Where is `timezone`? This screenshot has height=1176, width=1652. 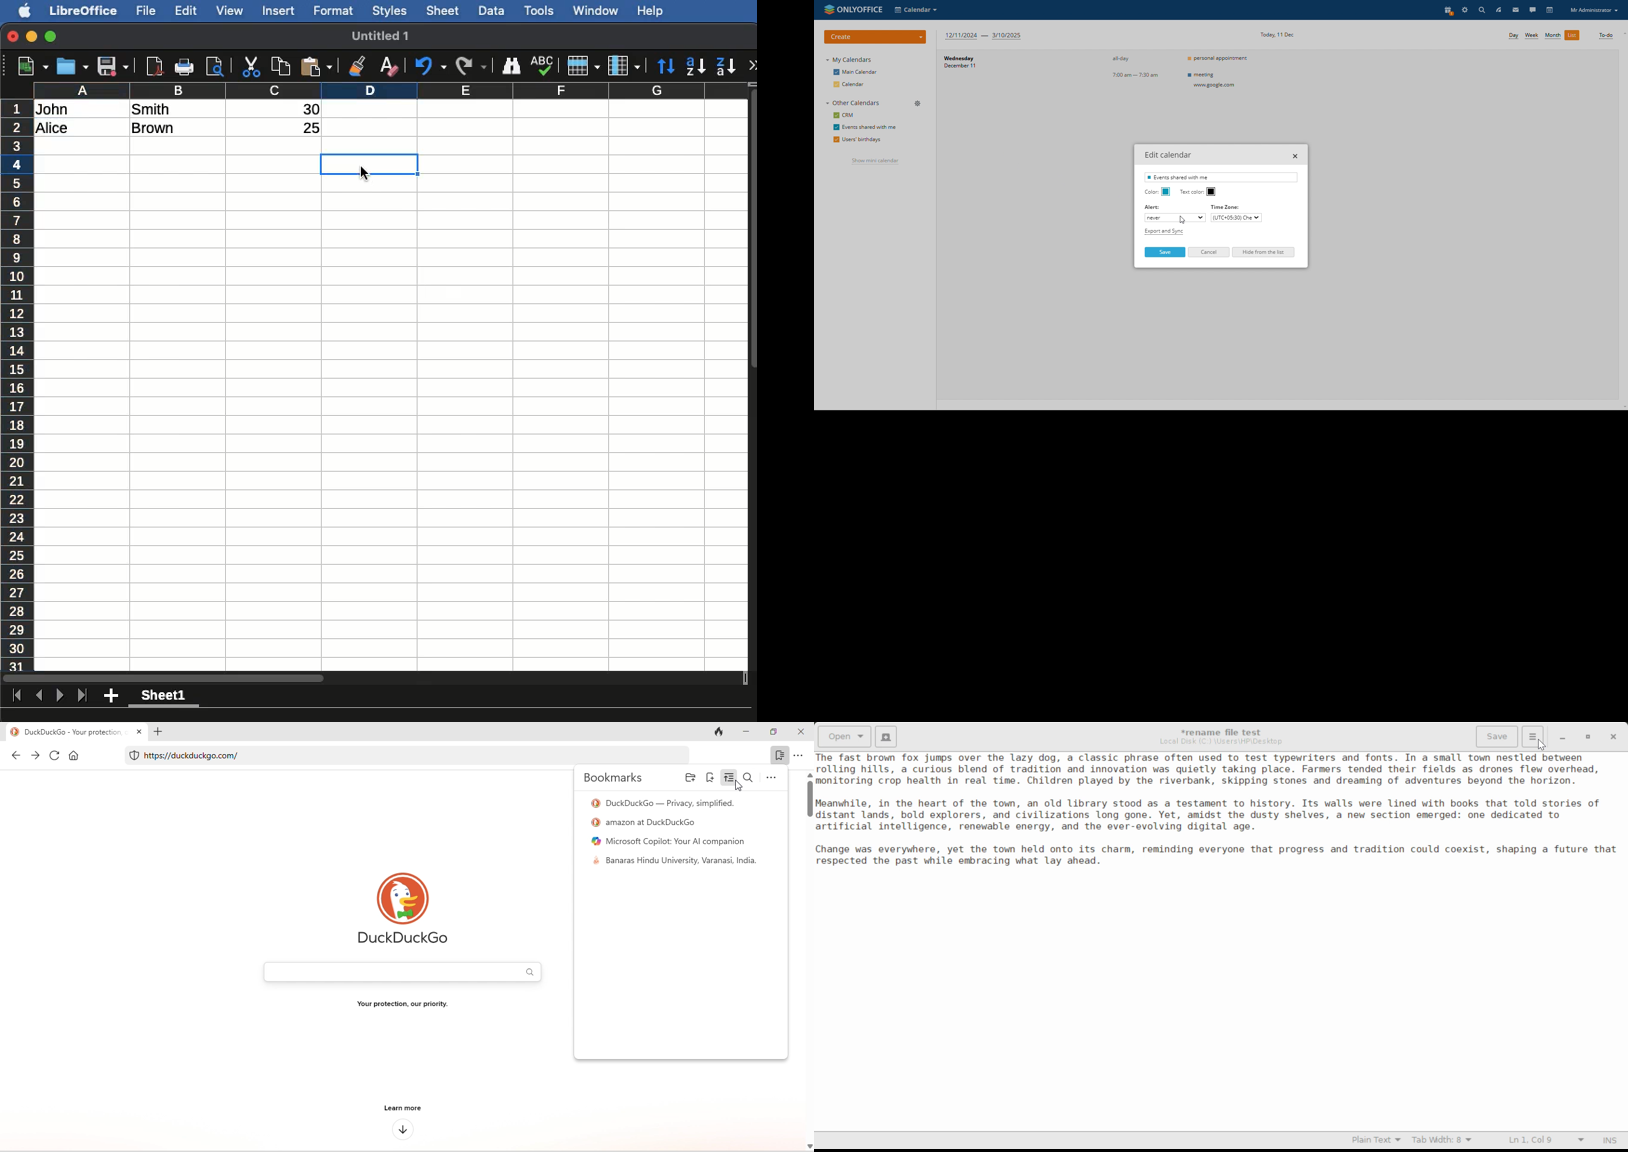 timezone is located at coordinates (1228, 207).